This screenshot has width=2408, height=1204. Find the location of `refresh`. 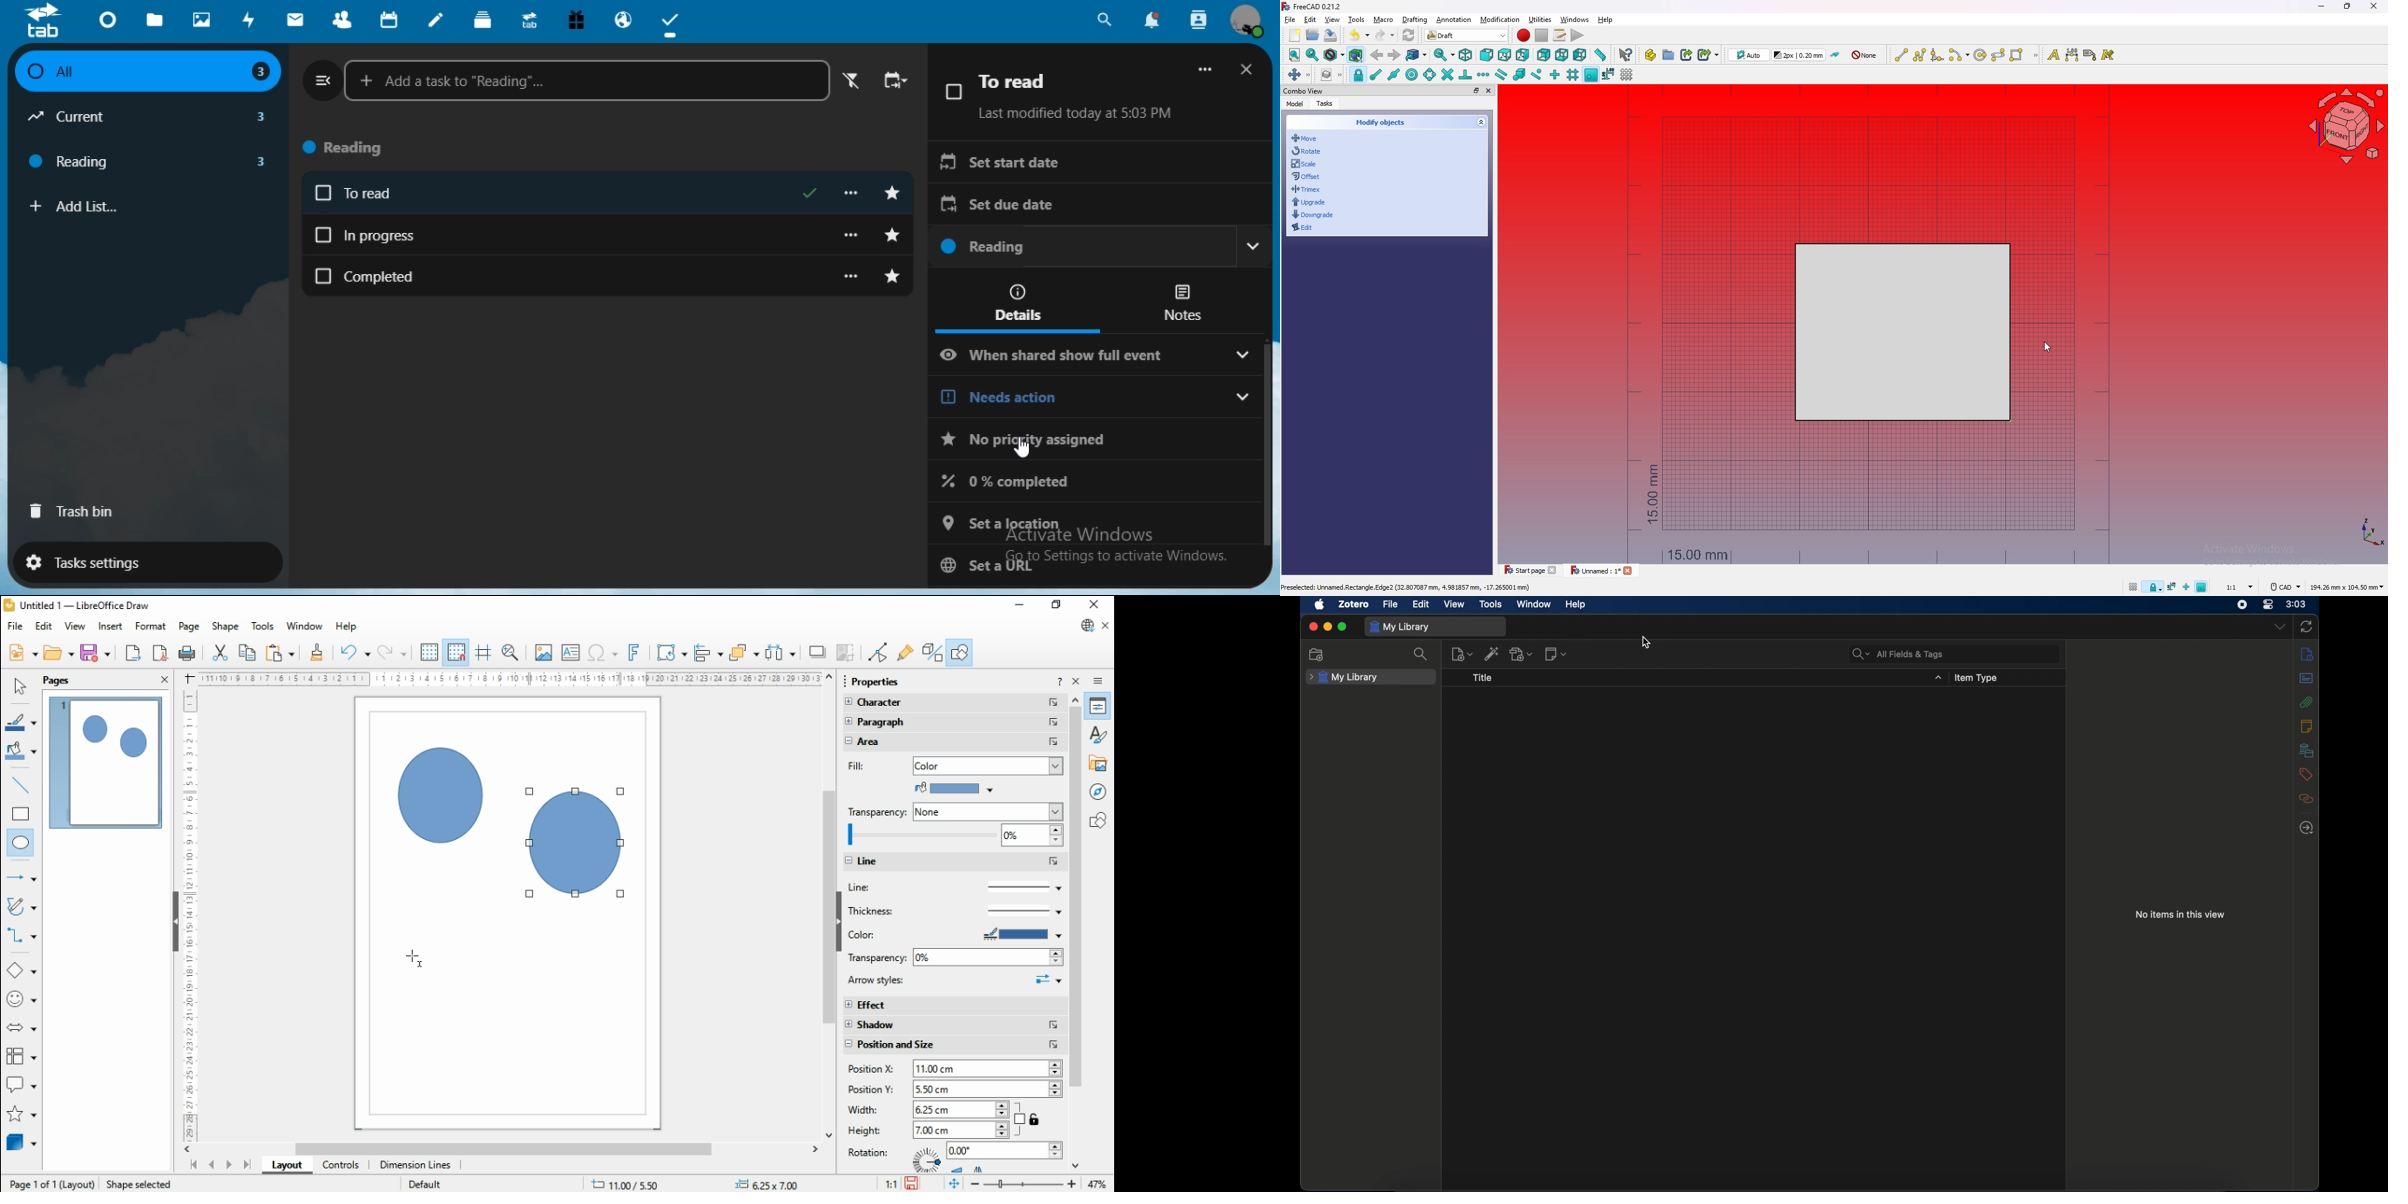

refresh is located at coordinates (1409, 35).